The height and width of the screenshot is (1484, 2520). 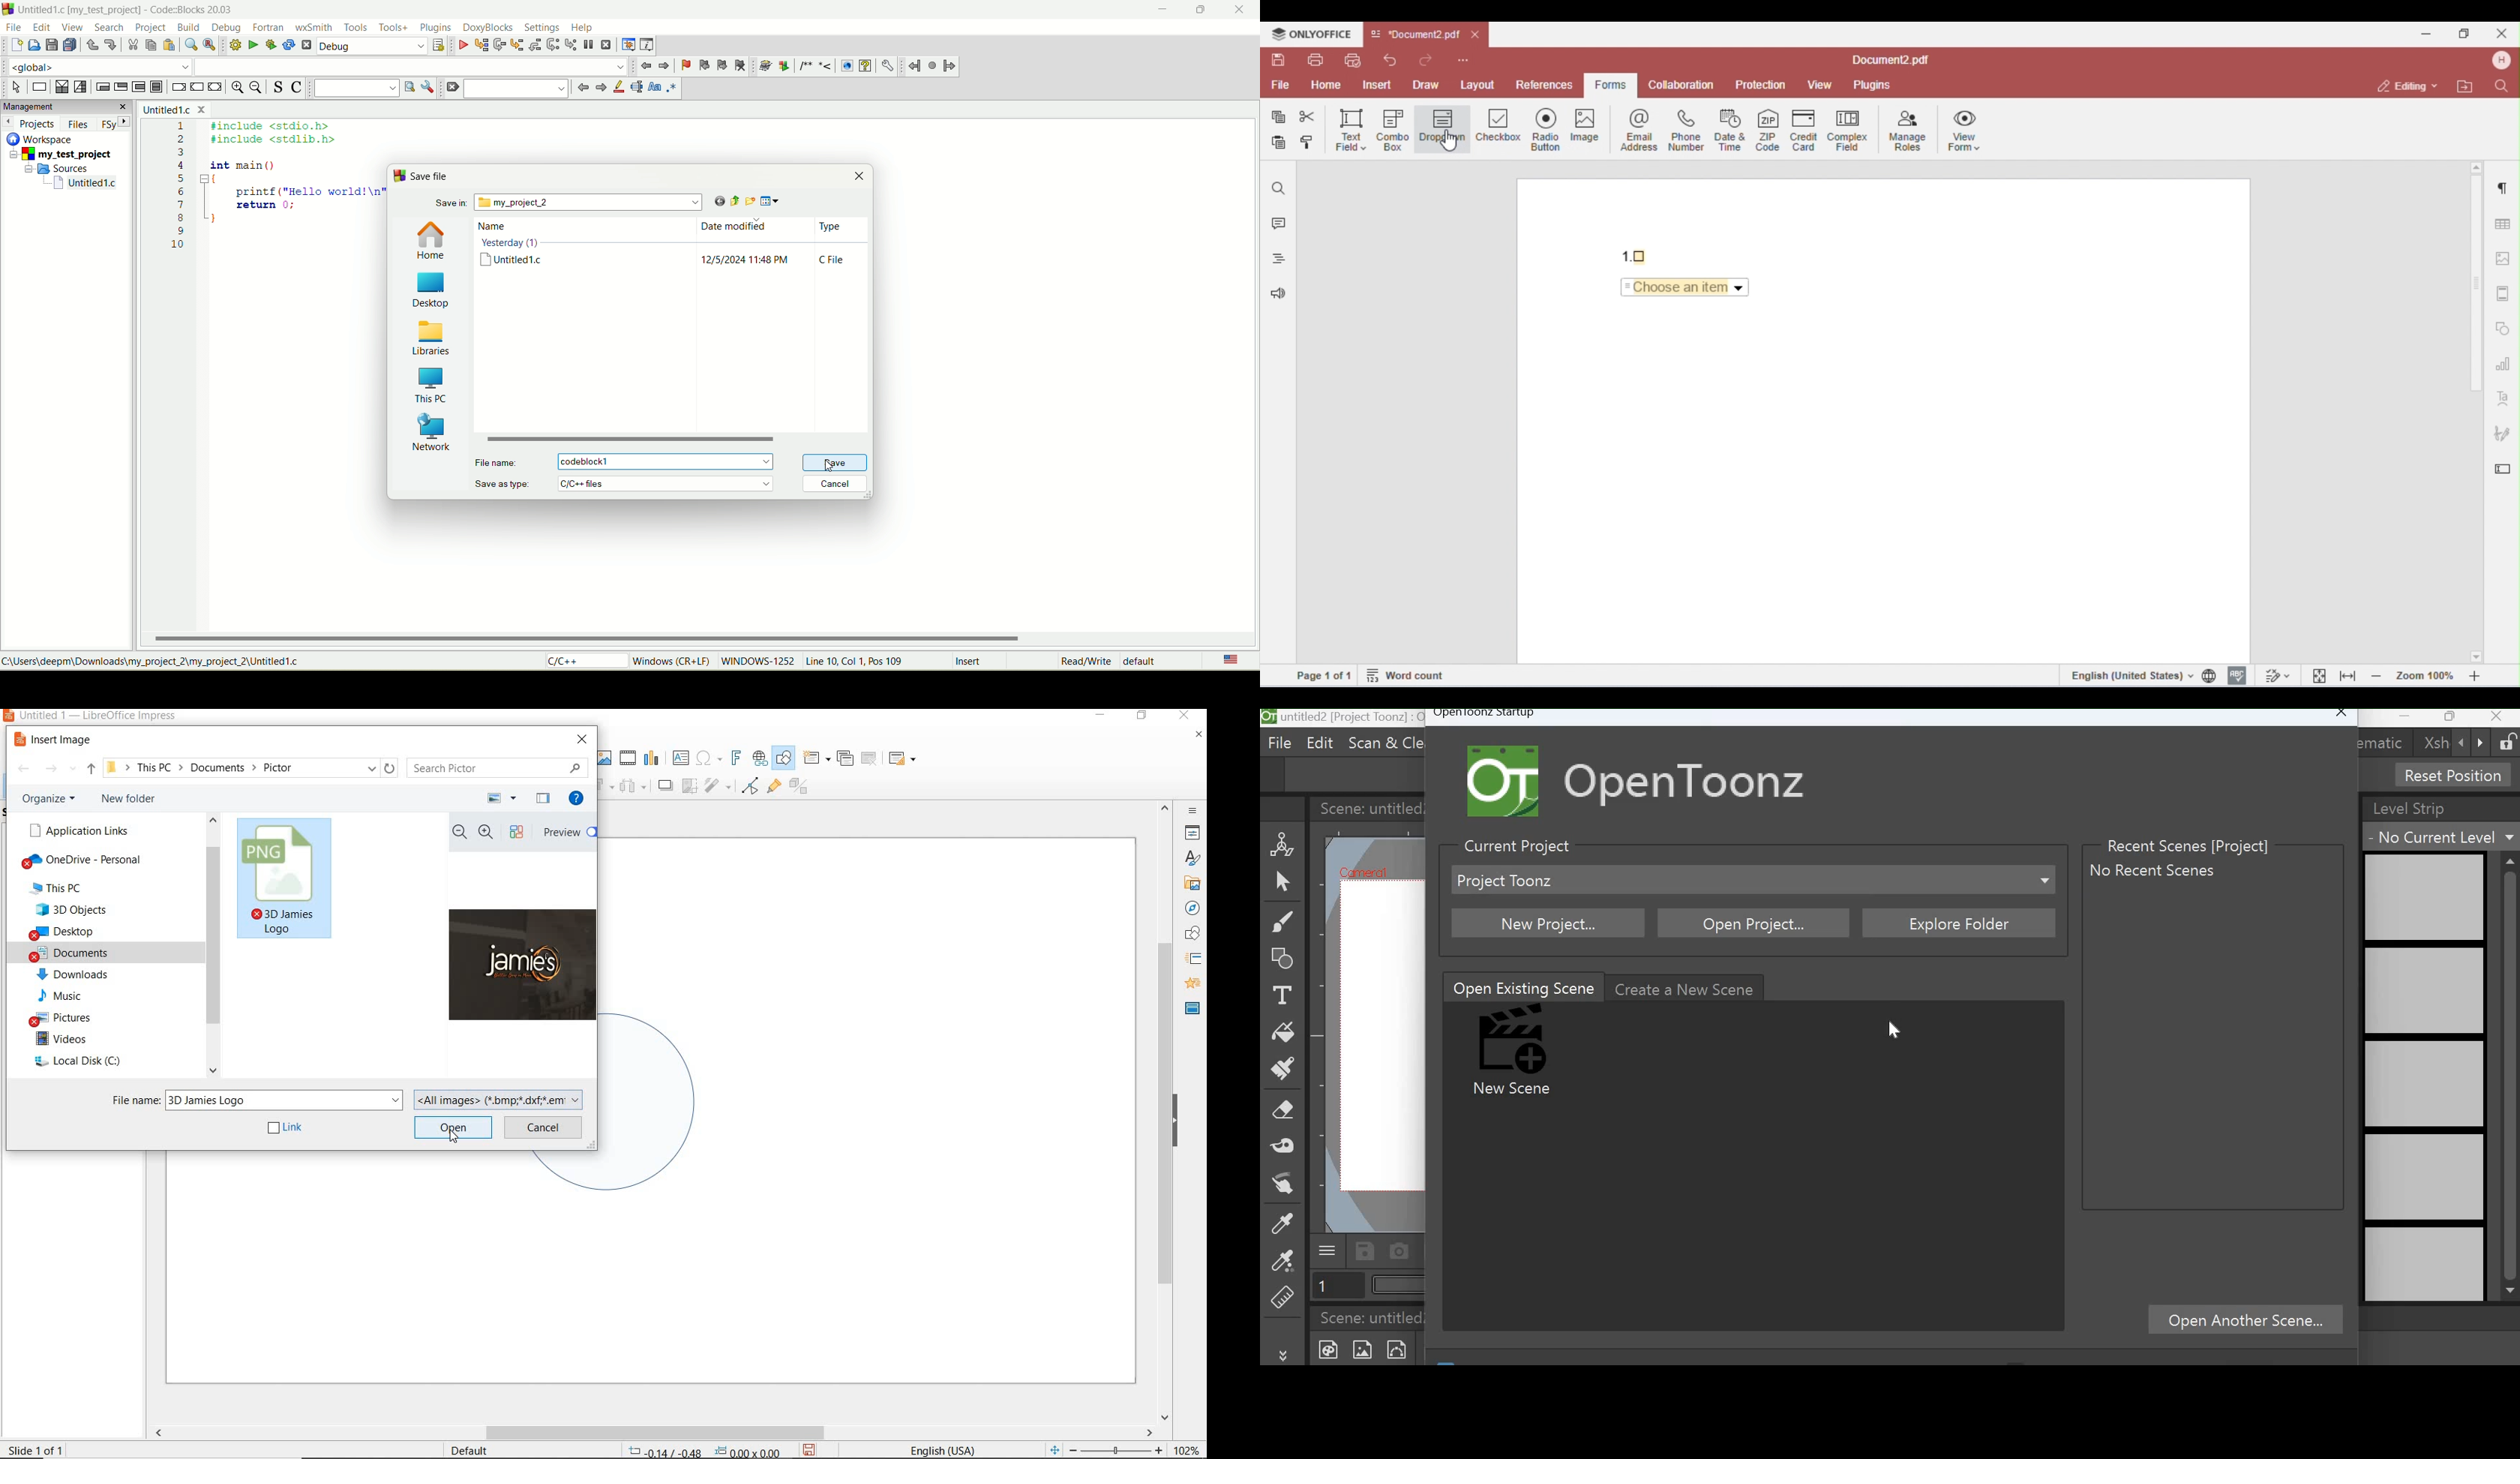 What do you see at coordinates (833, 469) in the screenshot?
I see `cursor` at bounding box center [833, 469].